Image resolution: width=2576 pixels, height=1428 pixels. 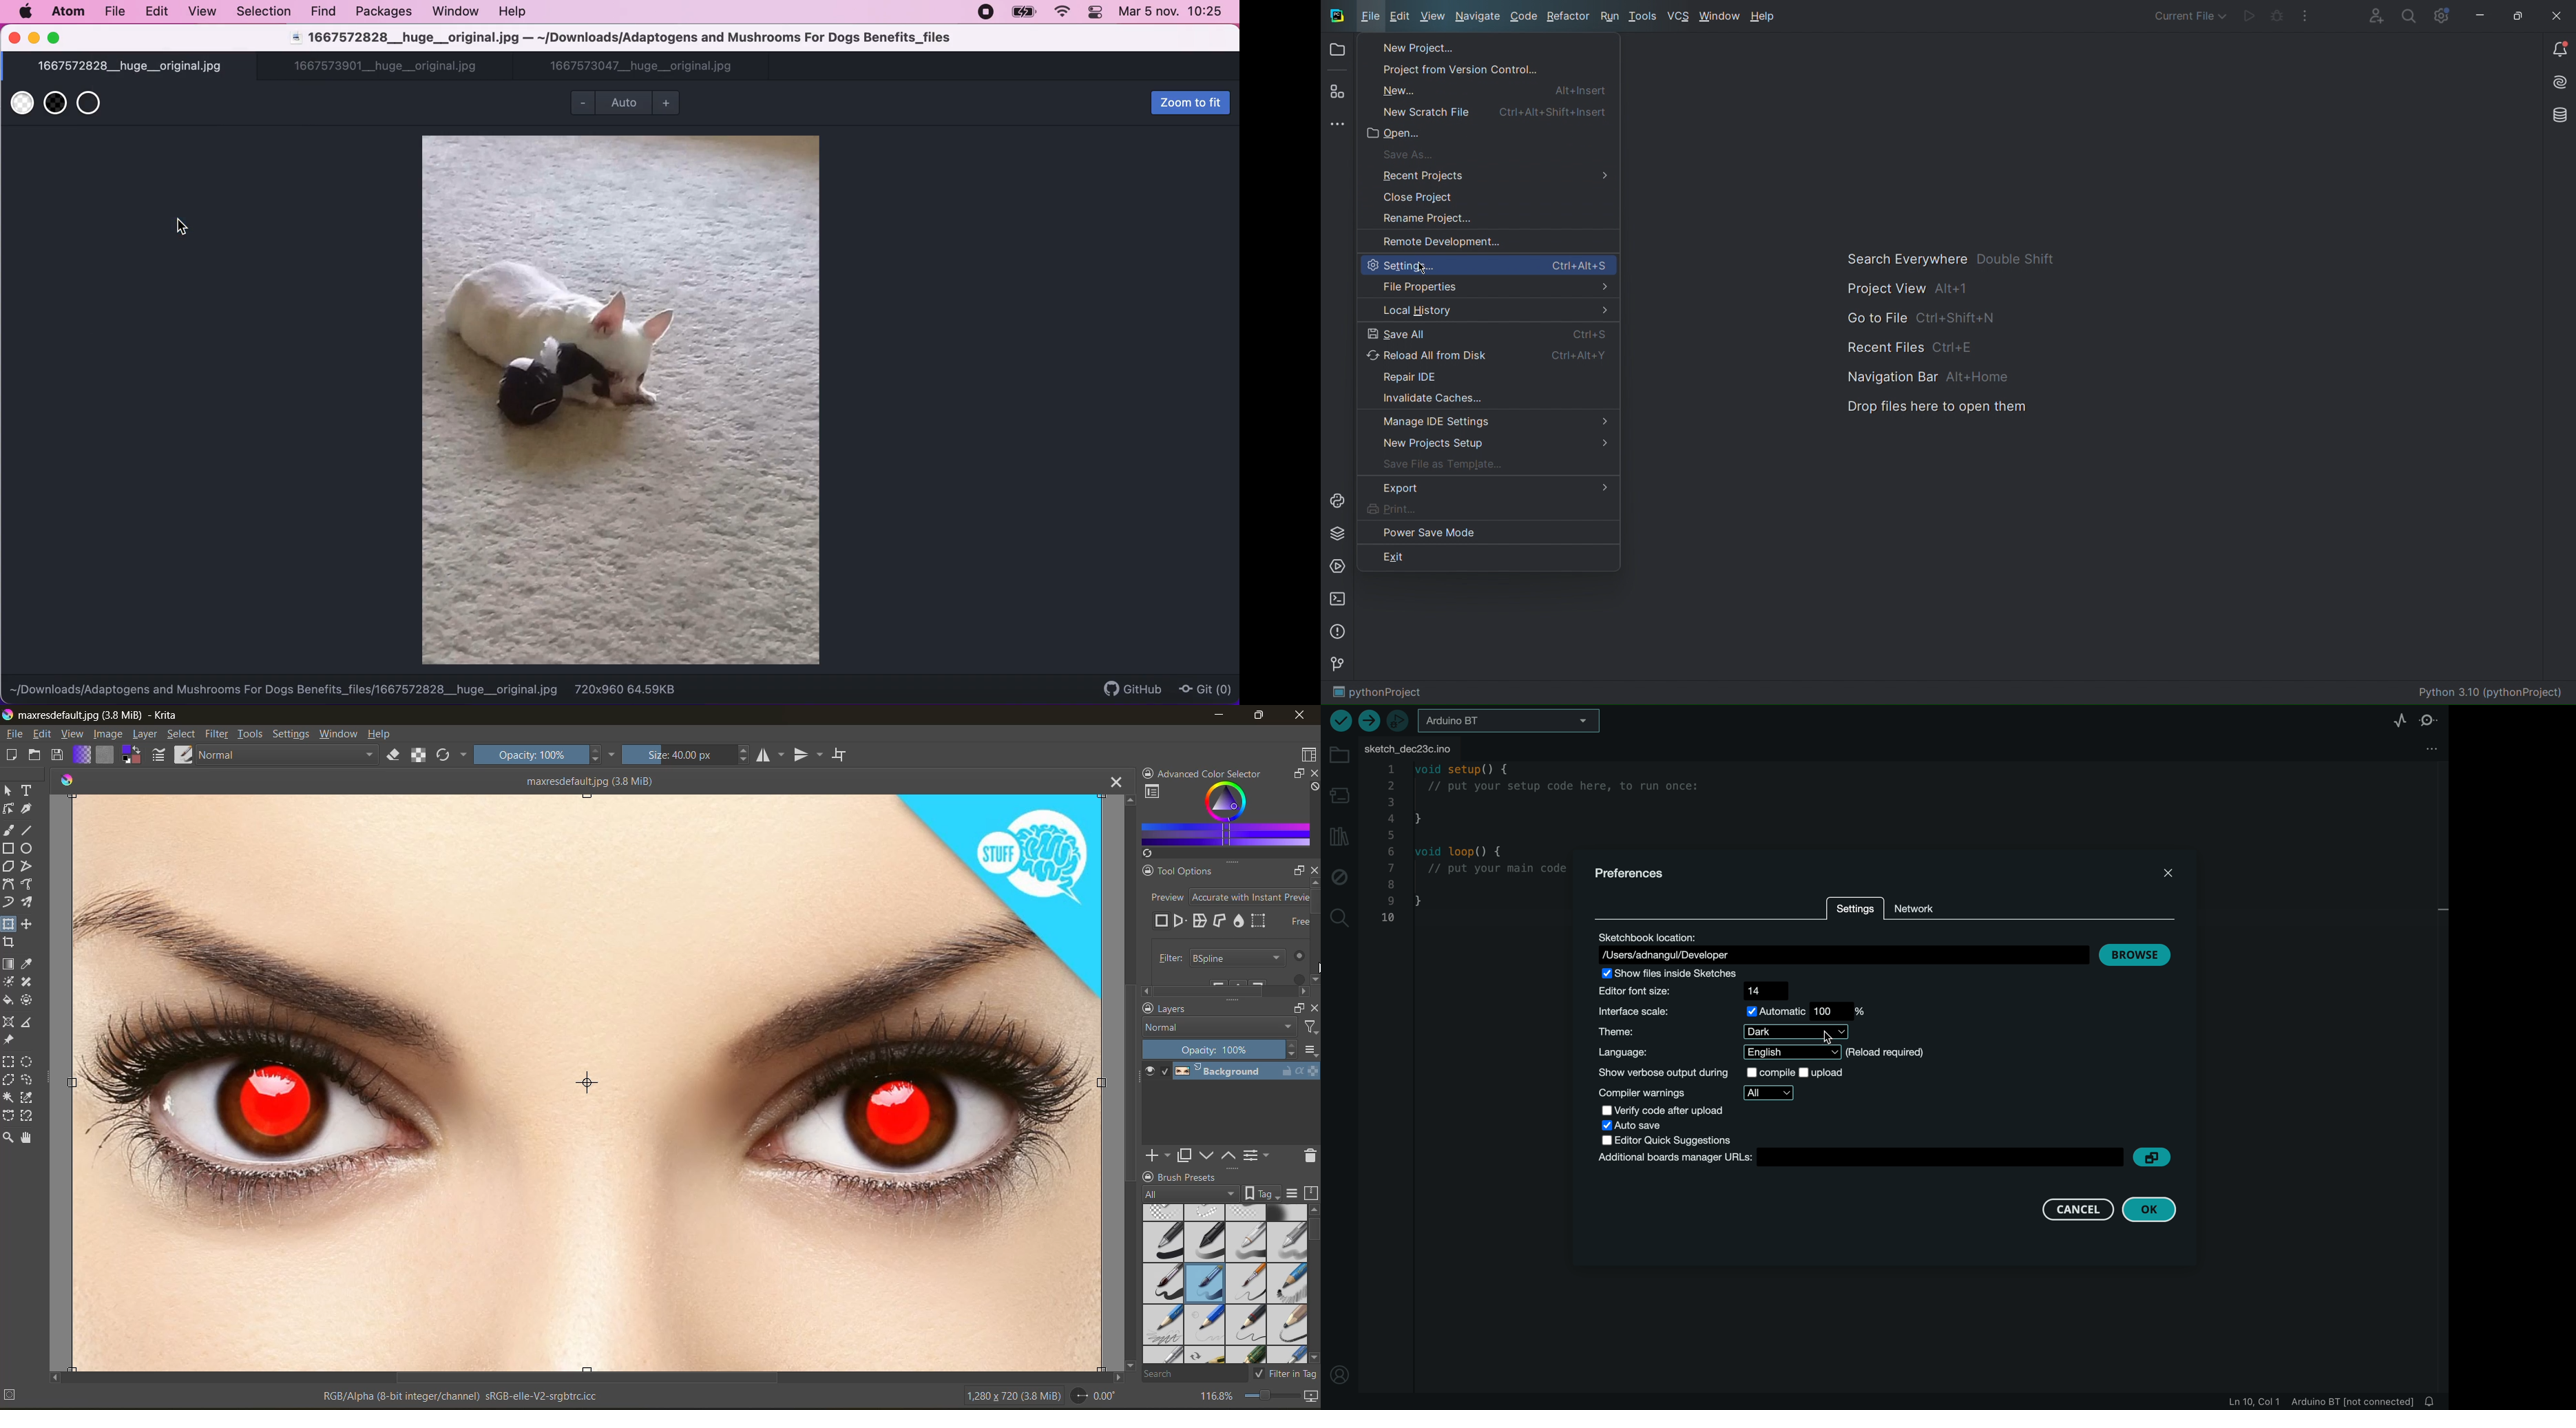 What do you see at coordinates (1295, 775) in the screenshot?
I see `float docker` at bounding box center [1295, 775].